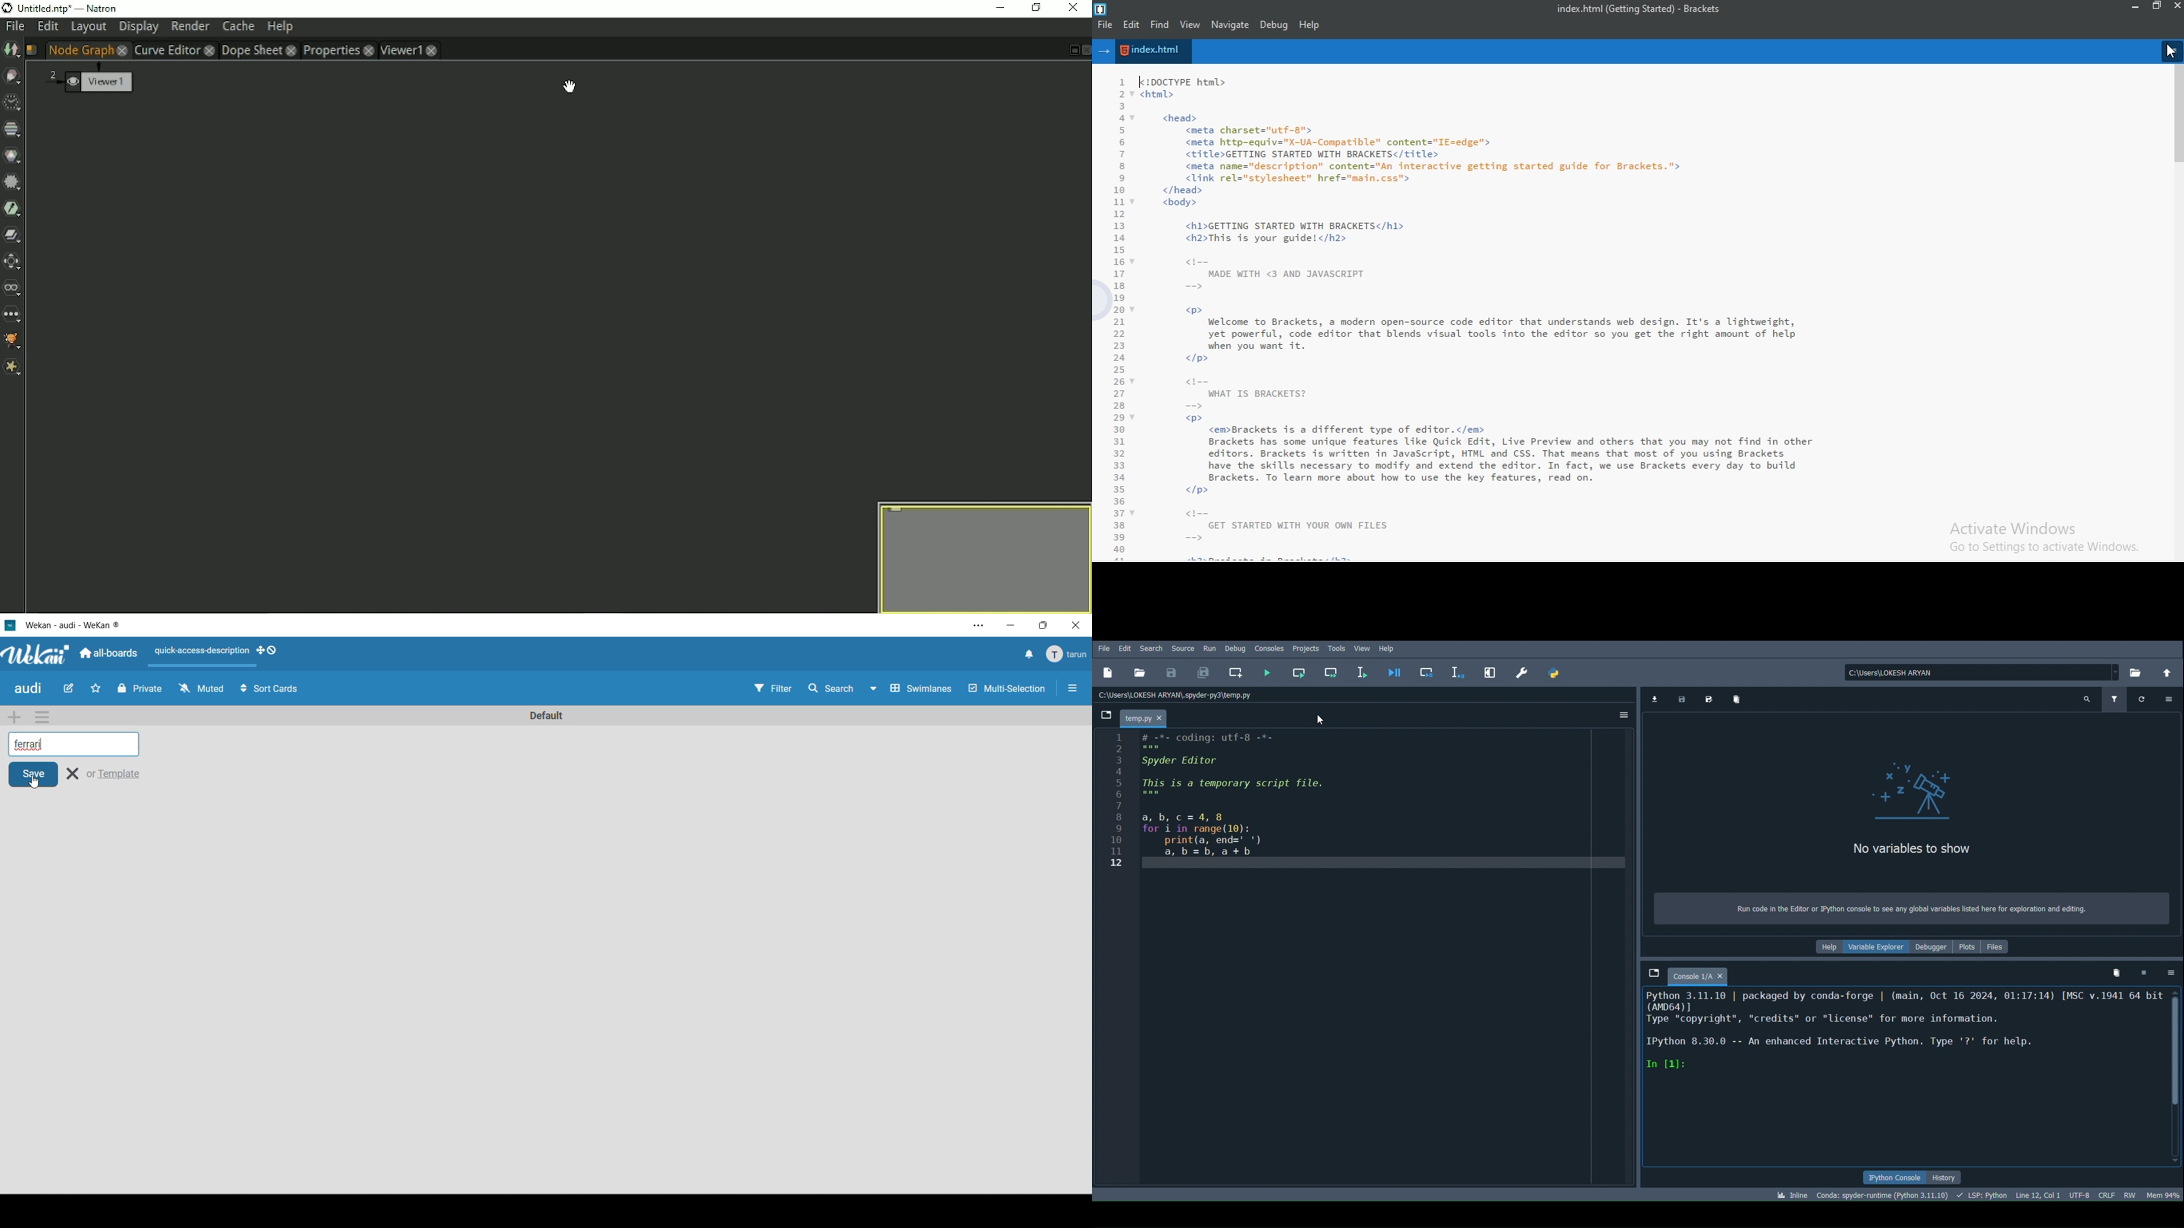 Image resolution: width=2184 pixels, height=1232 pixels. What do you see at coordinates (2116, 699) in the screenshot?
I see `Filter variables` at bounding box center [2116, 699].